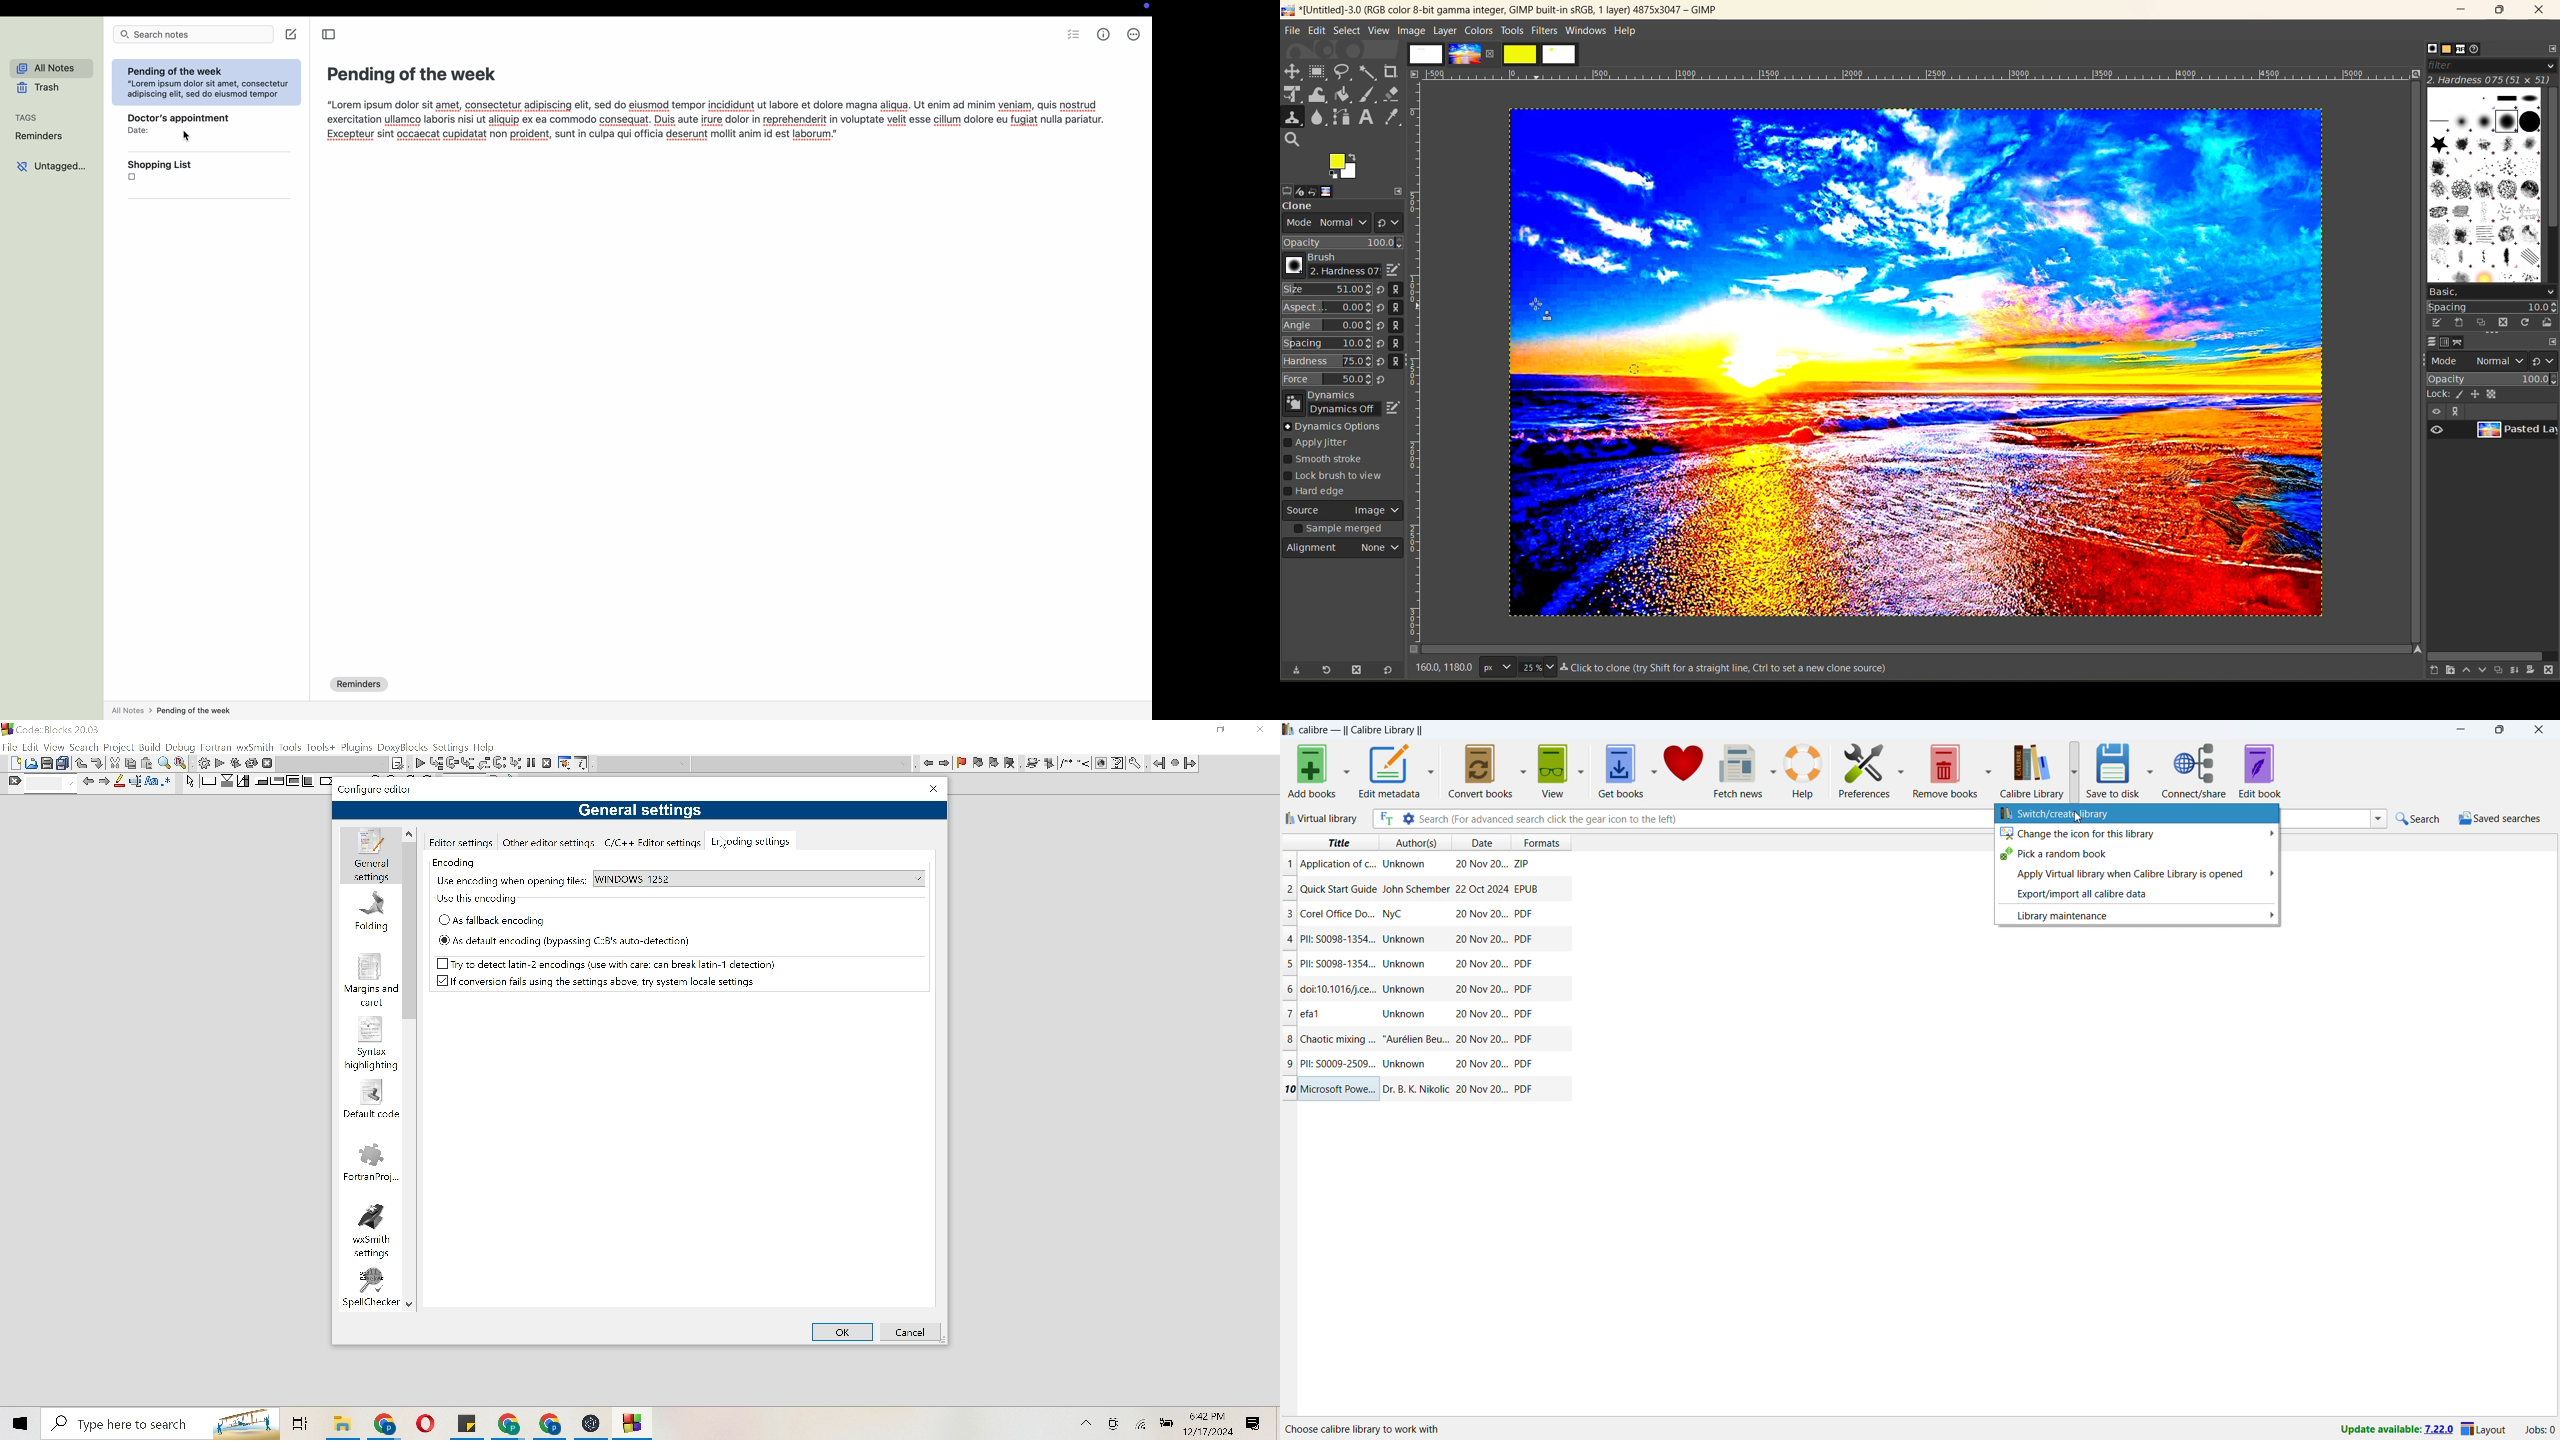 The image size is (2576, 1456). Describe the element at coordinates (644, 811) in the screenshot. I see `General settings` at that location.